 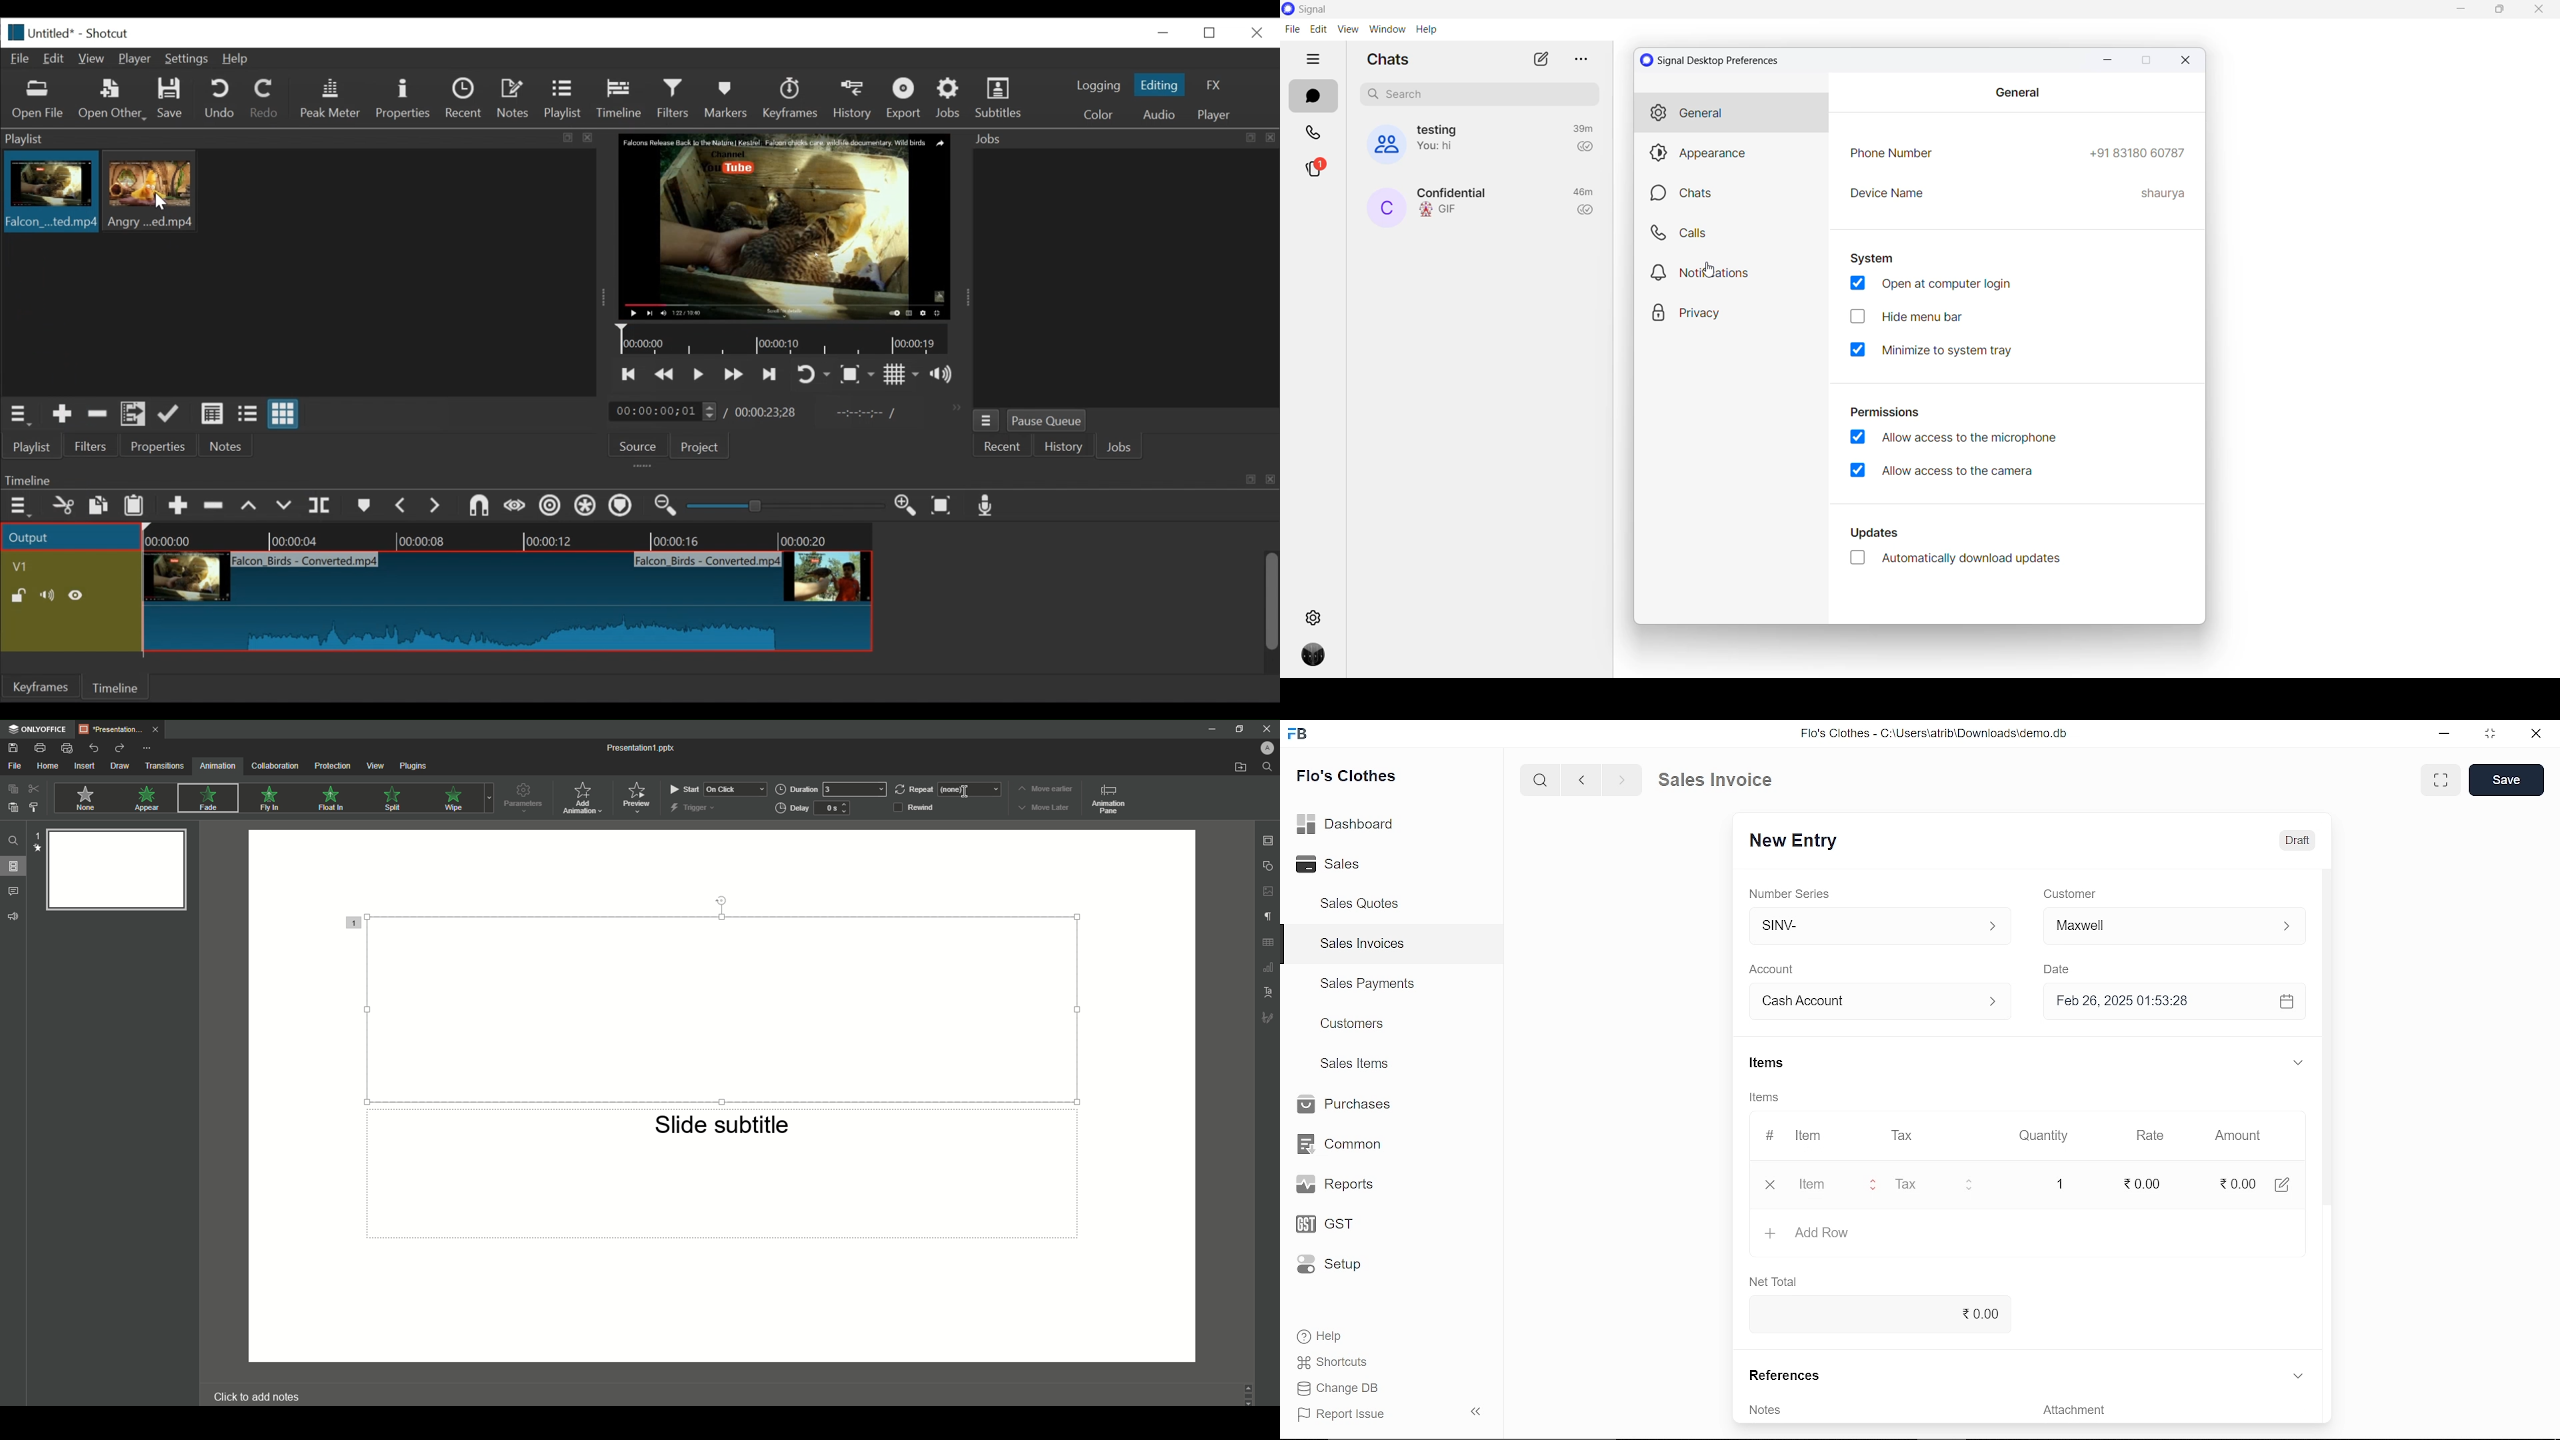 What do you see at coordinates (14, 866) in the screenshot?
I see `Slides` at bounding box center [14, 866].